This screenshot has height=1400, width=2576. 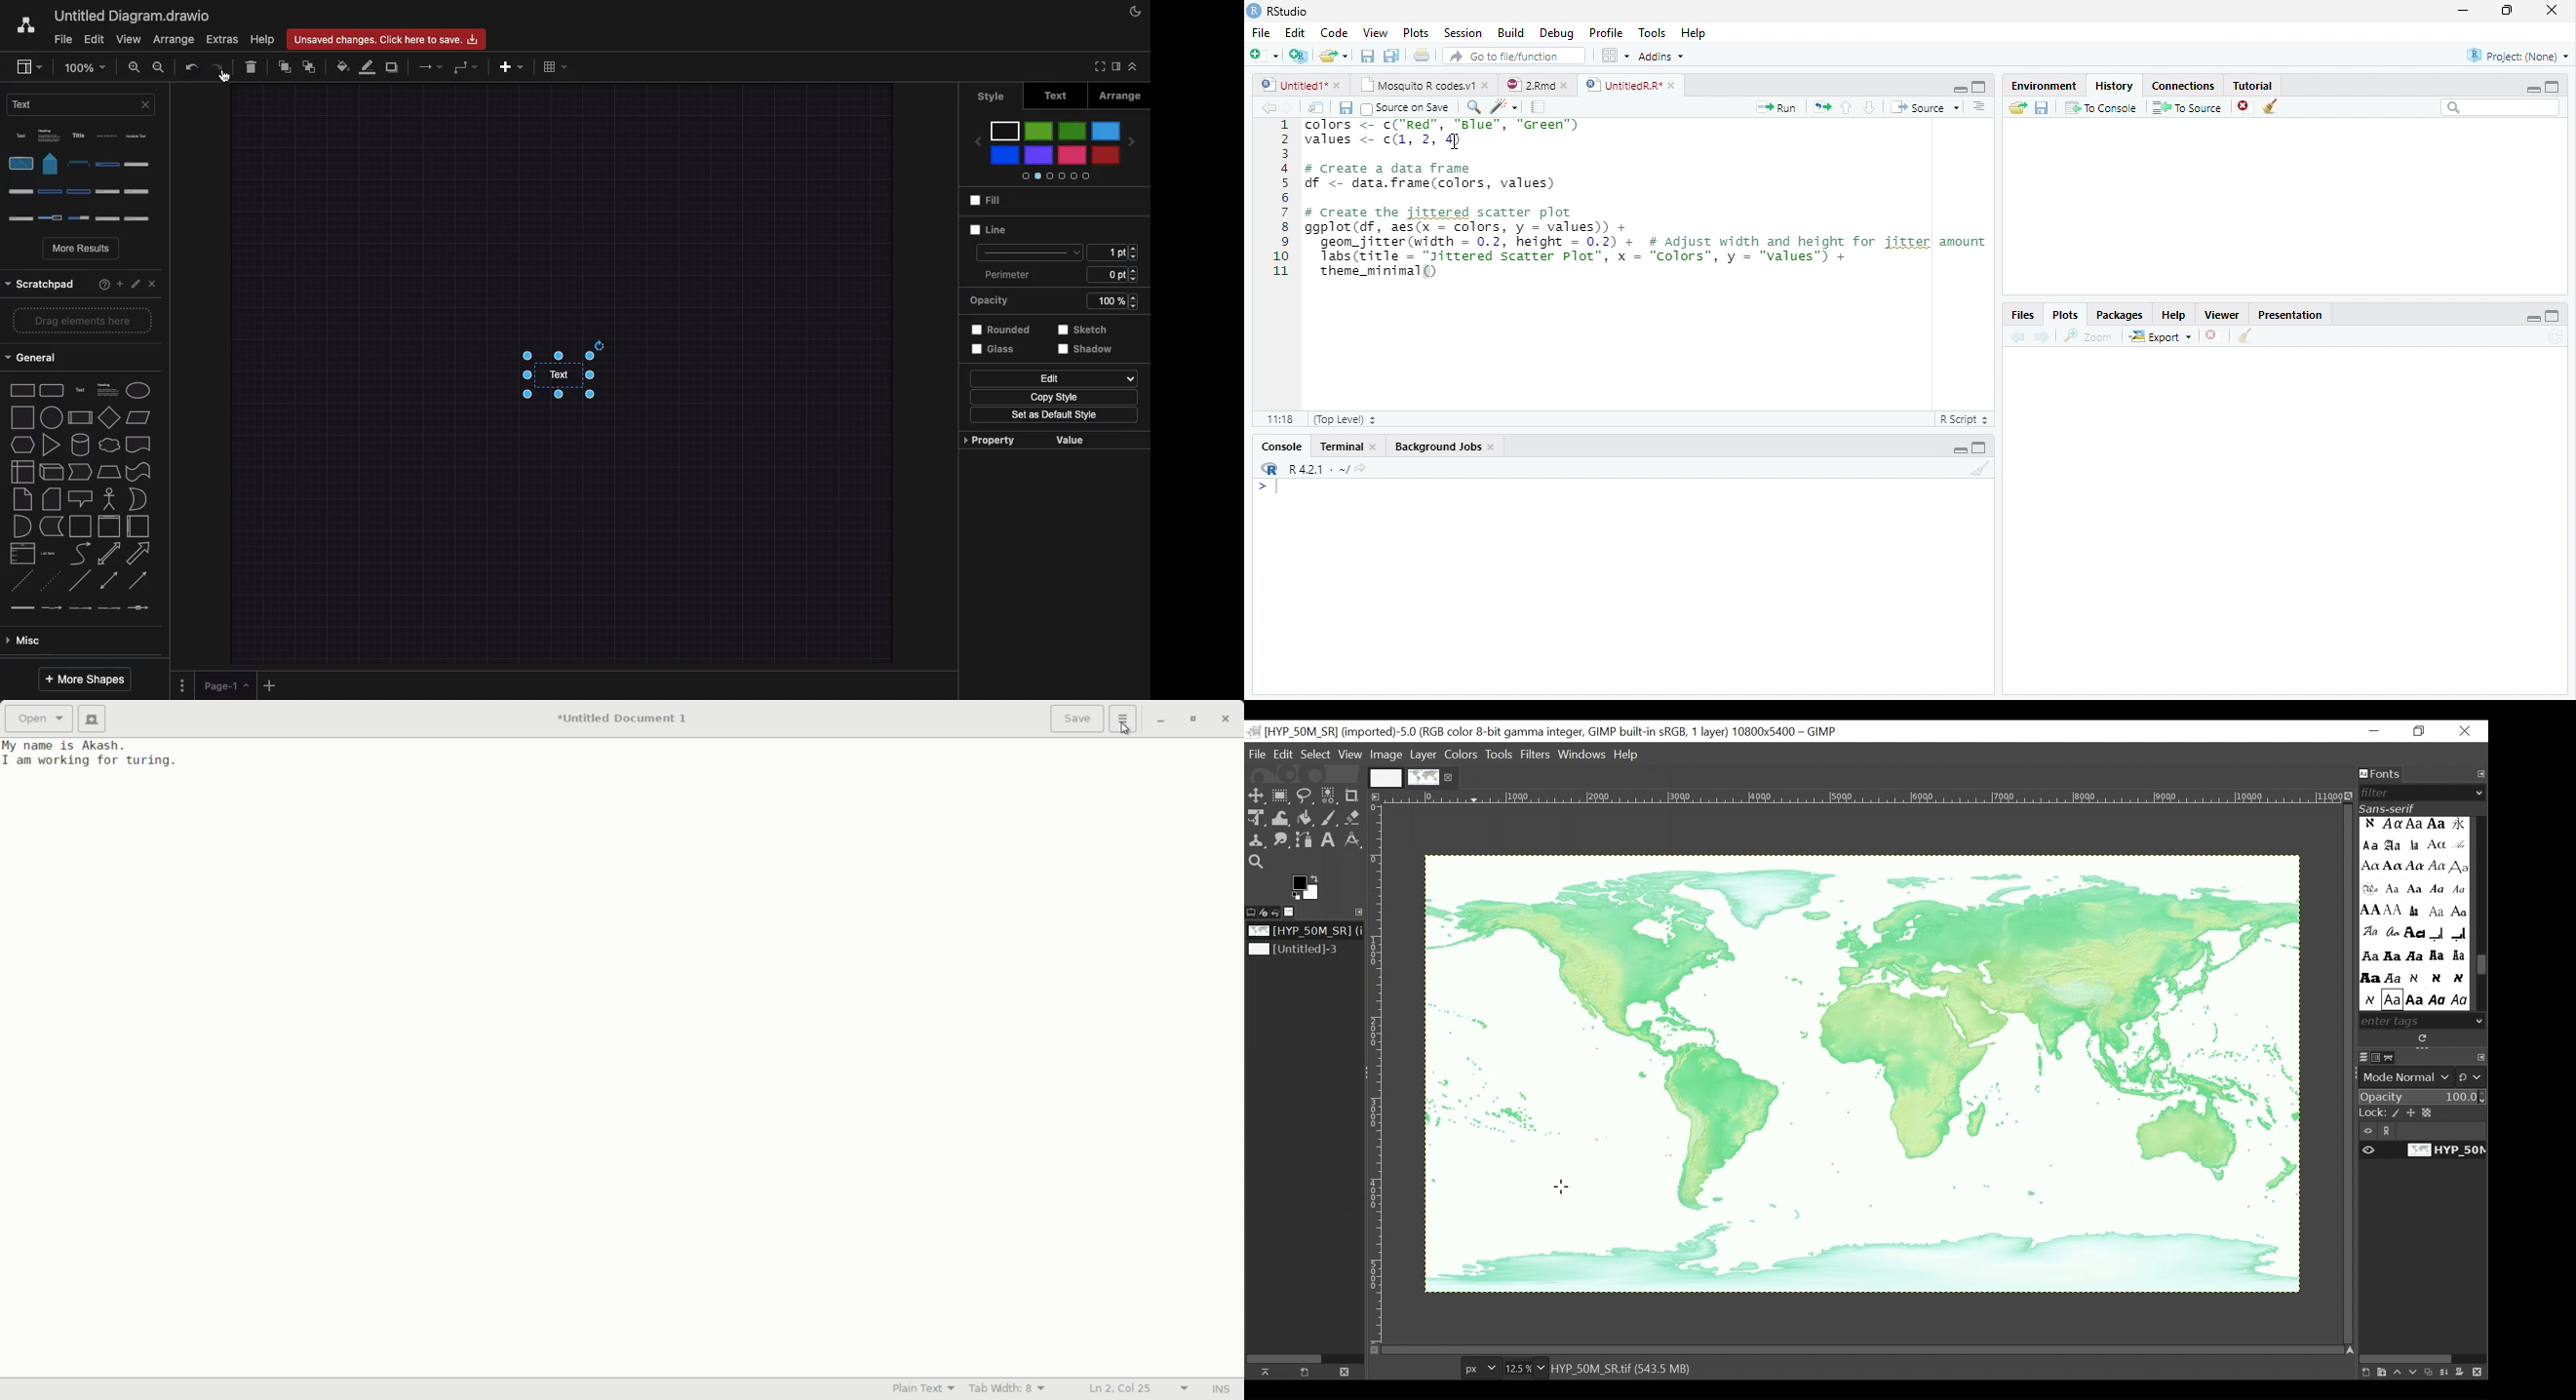 I want to click on Connections, so click(x=2183, y=86).